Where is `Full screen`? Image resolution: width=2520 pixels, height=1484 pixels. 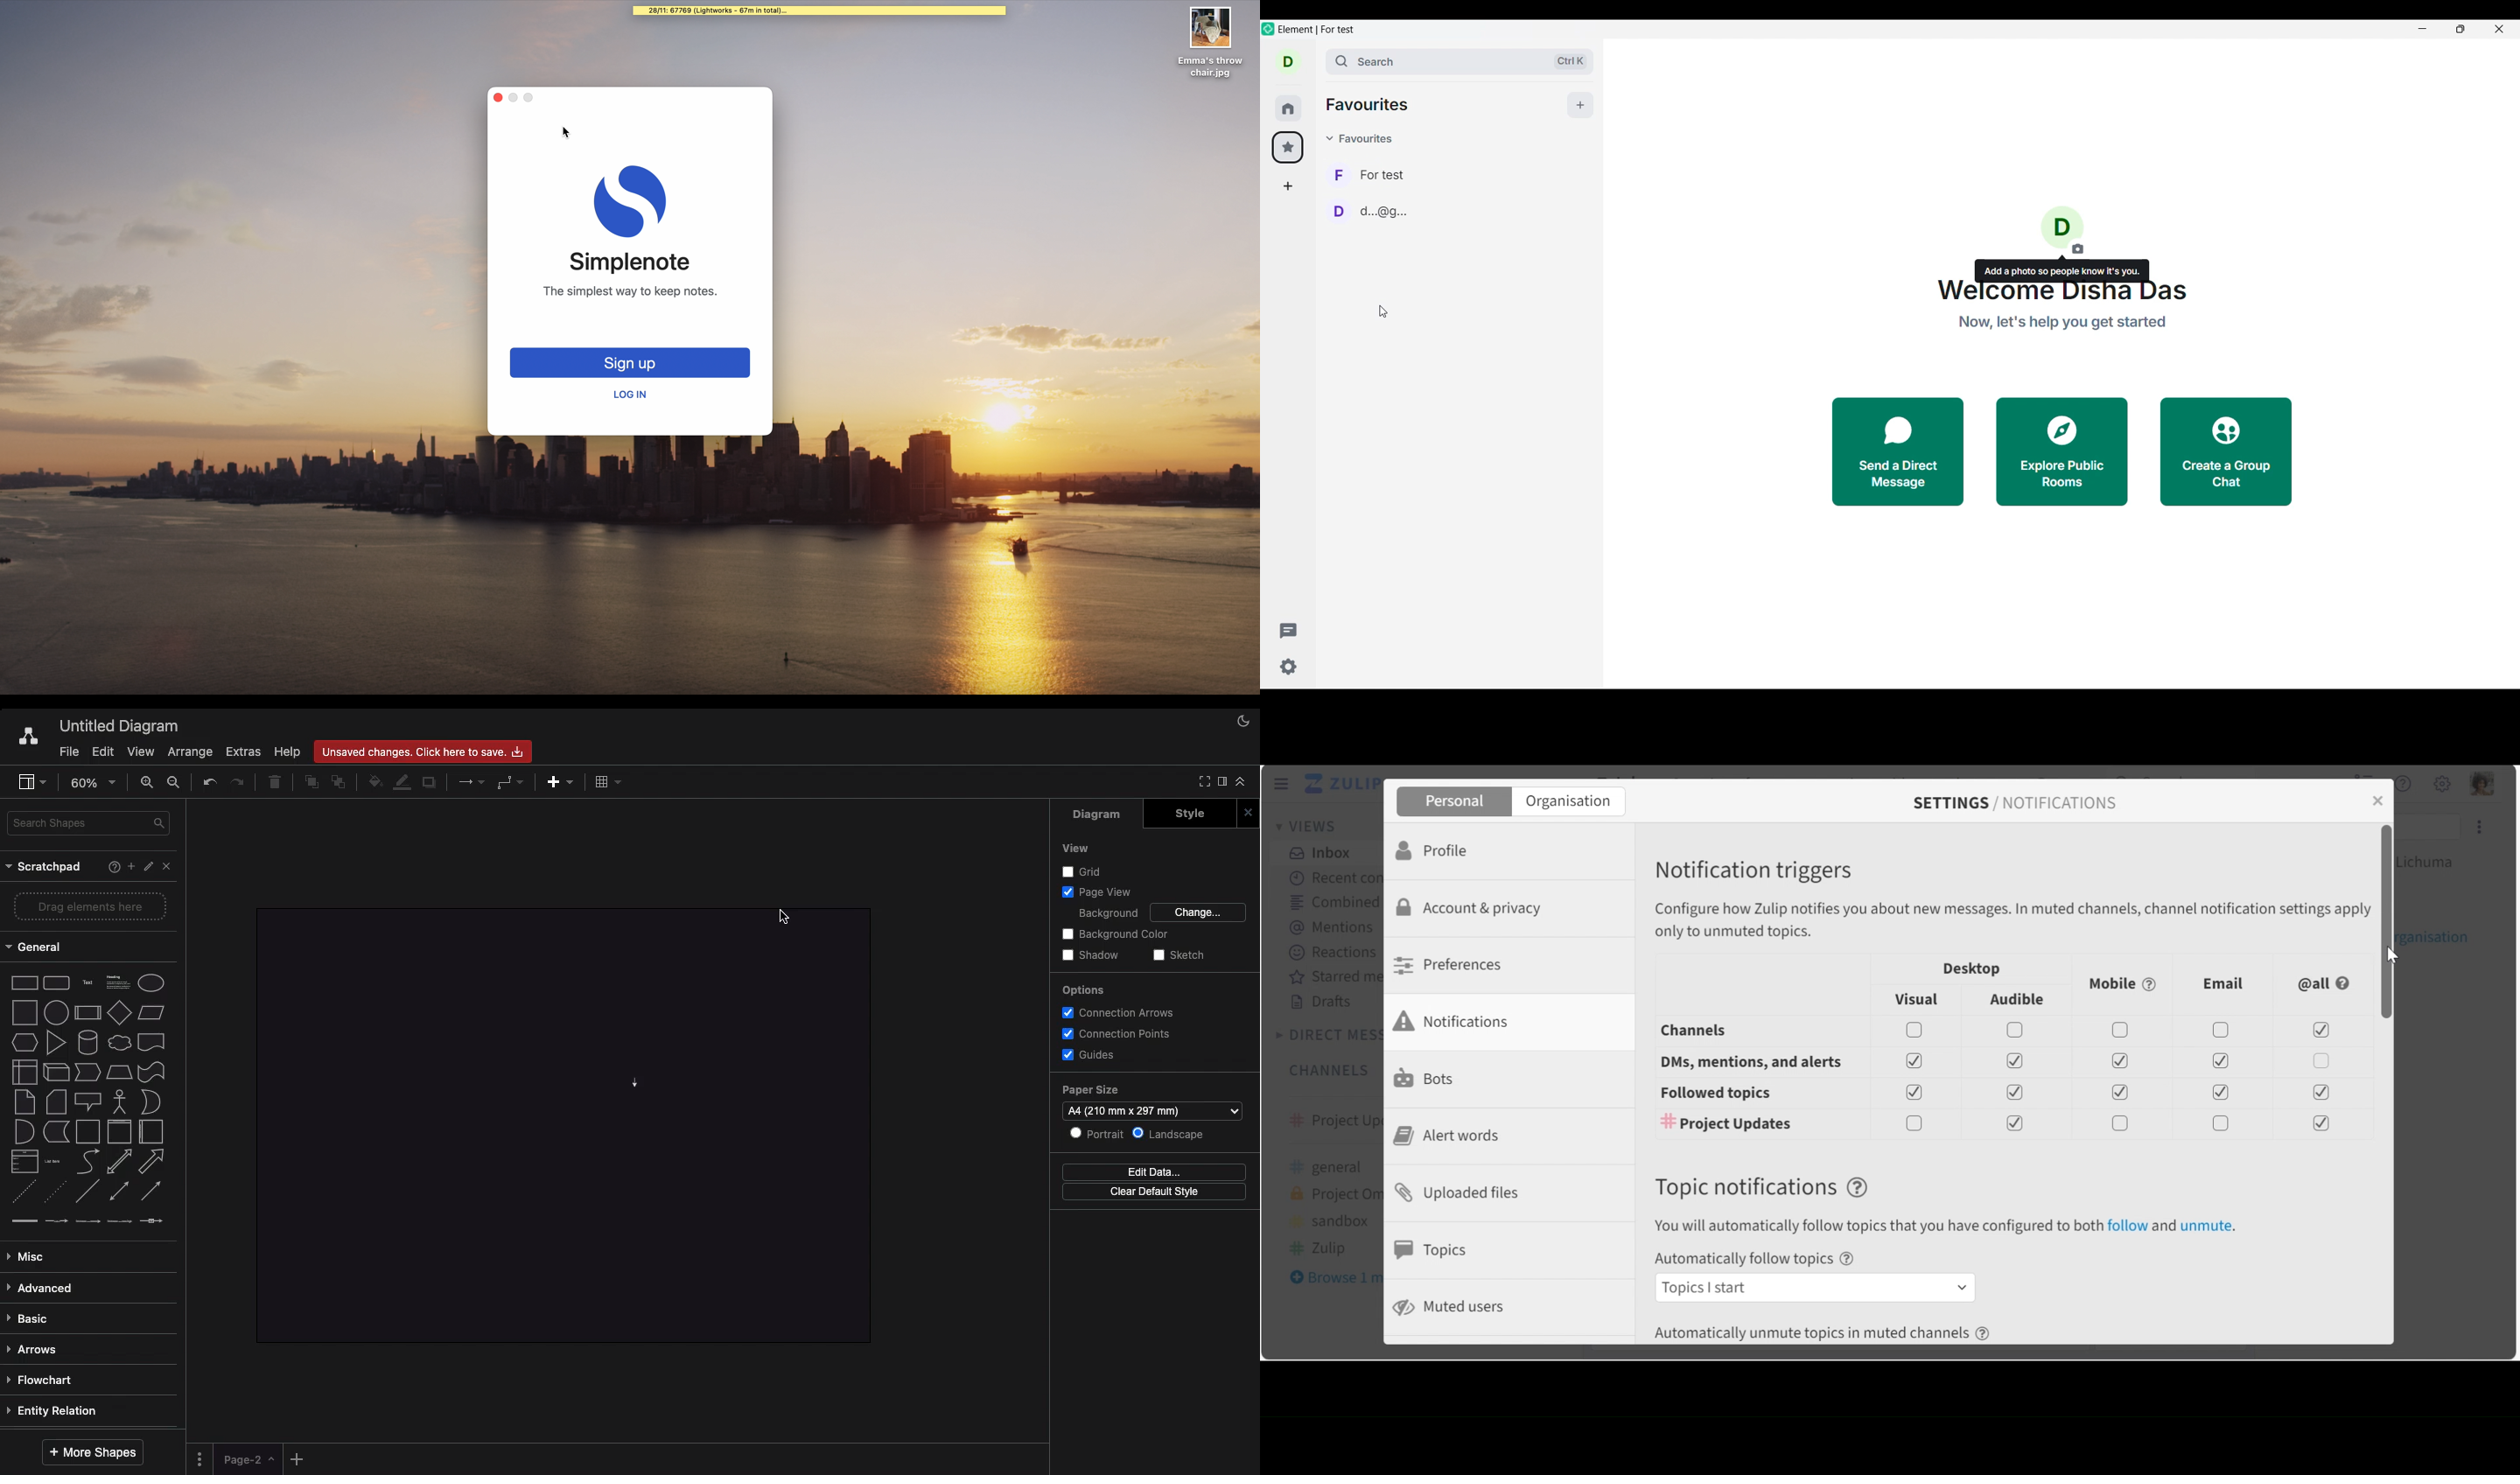 Full screen is located at coordinates (1200, 782).